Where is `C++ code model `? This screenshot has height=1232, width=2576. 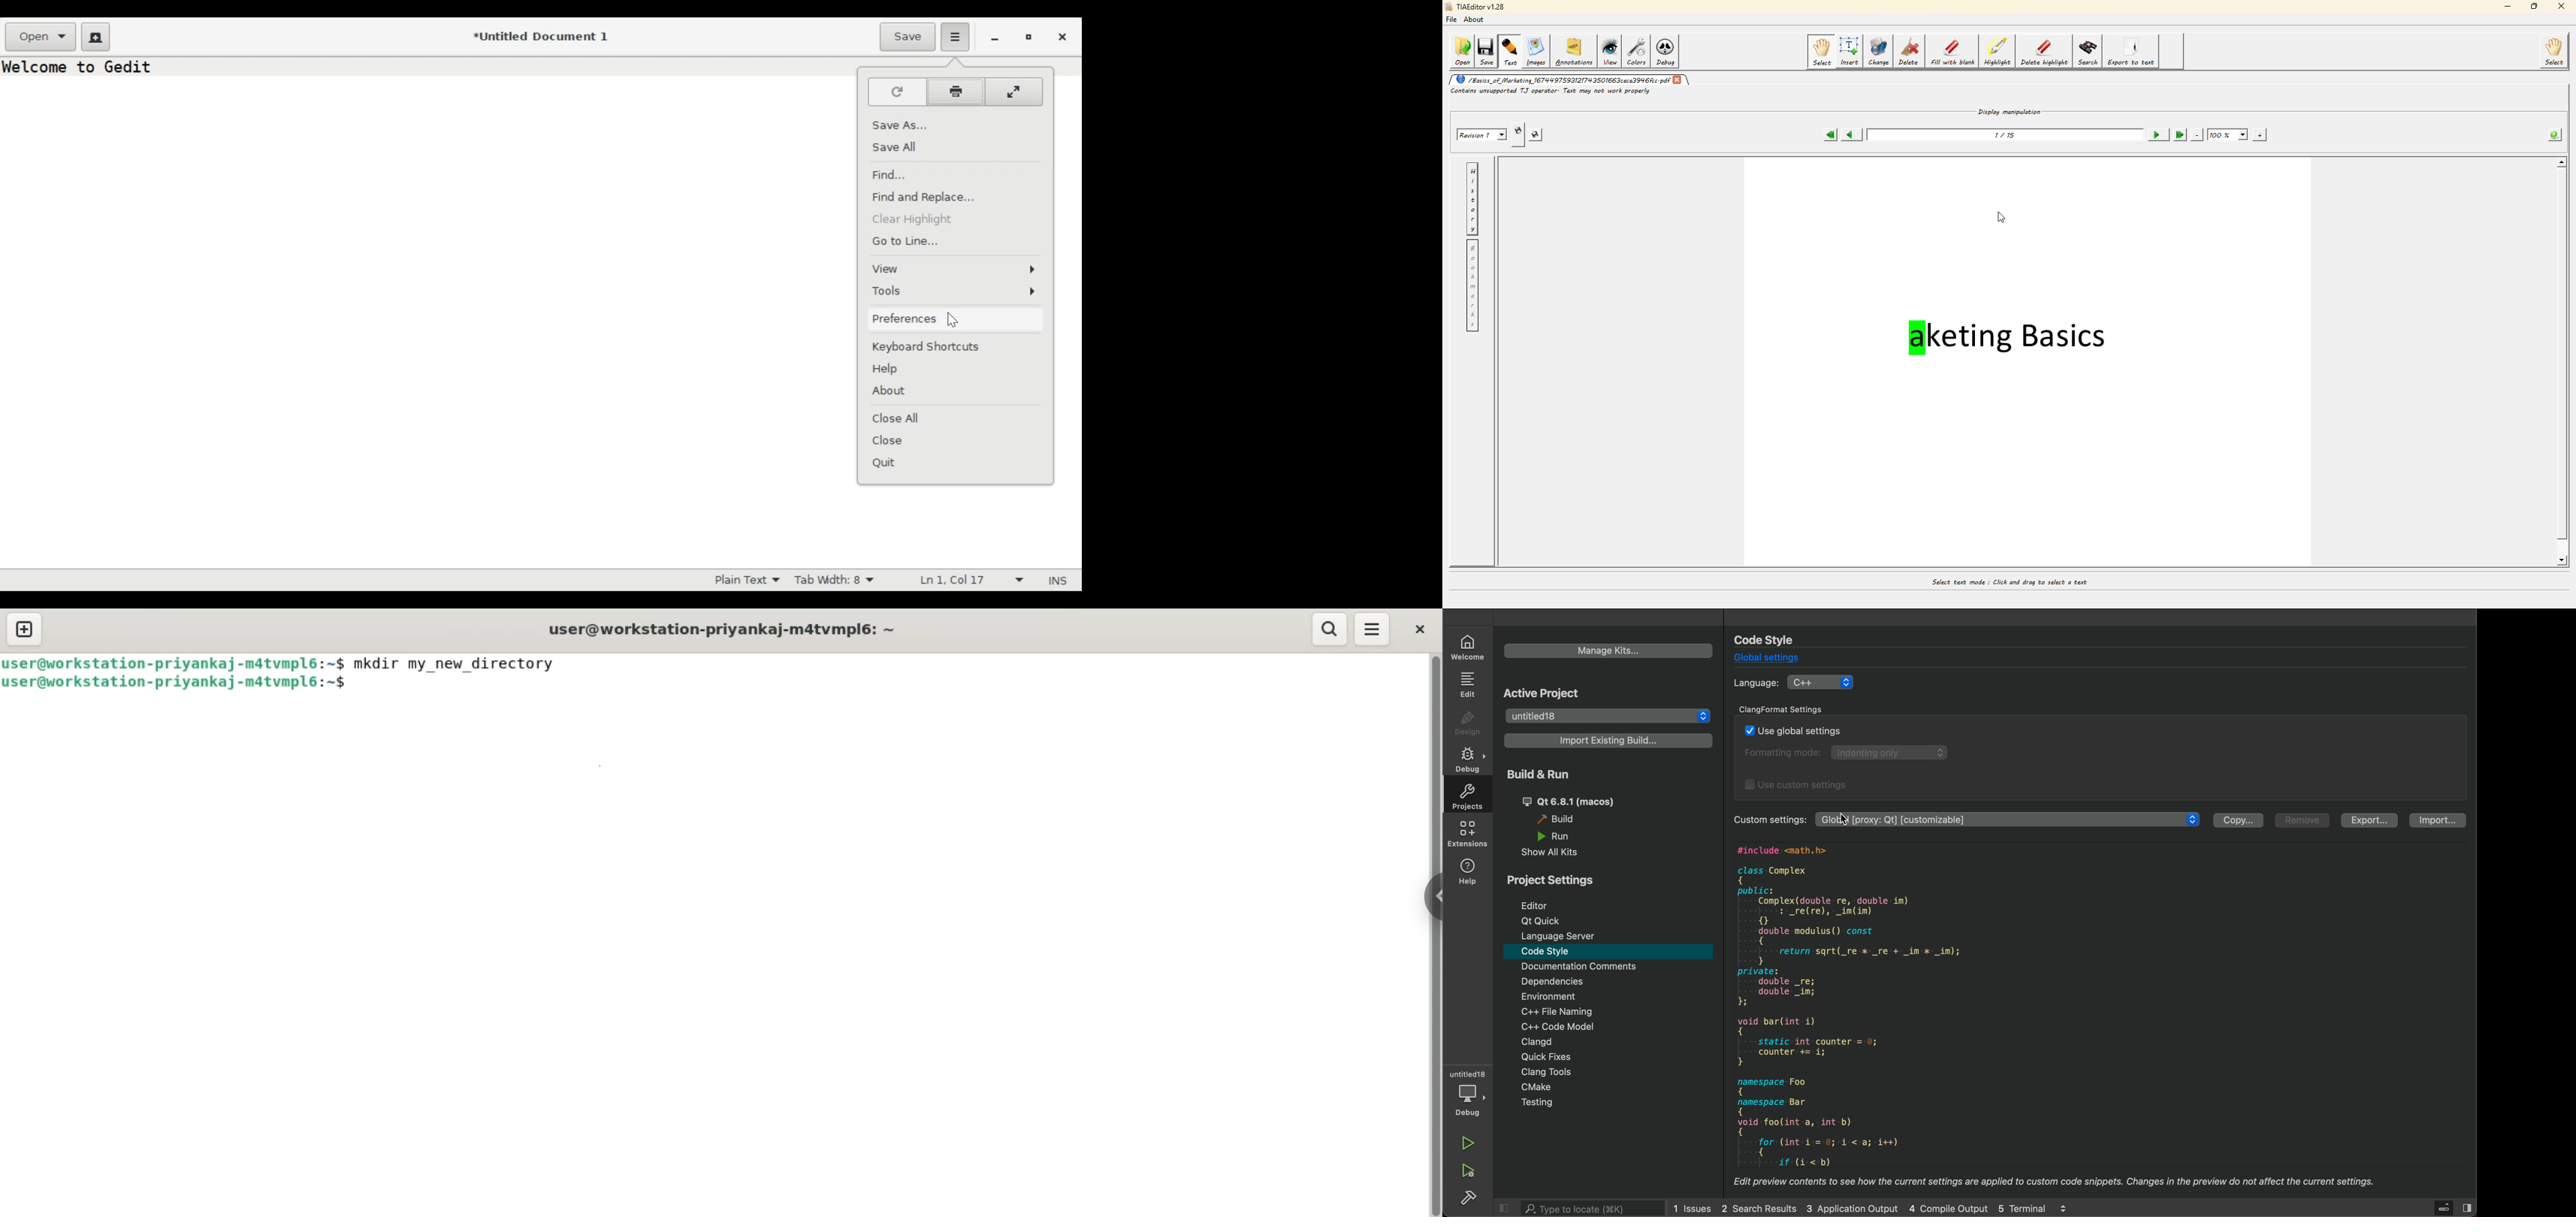
C++ code model  is located at coordinates (1575, 1029).